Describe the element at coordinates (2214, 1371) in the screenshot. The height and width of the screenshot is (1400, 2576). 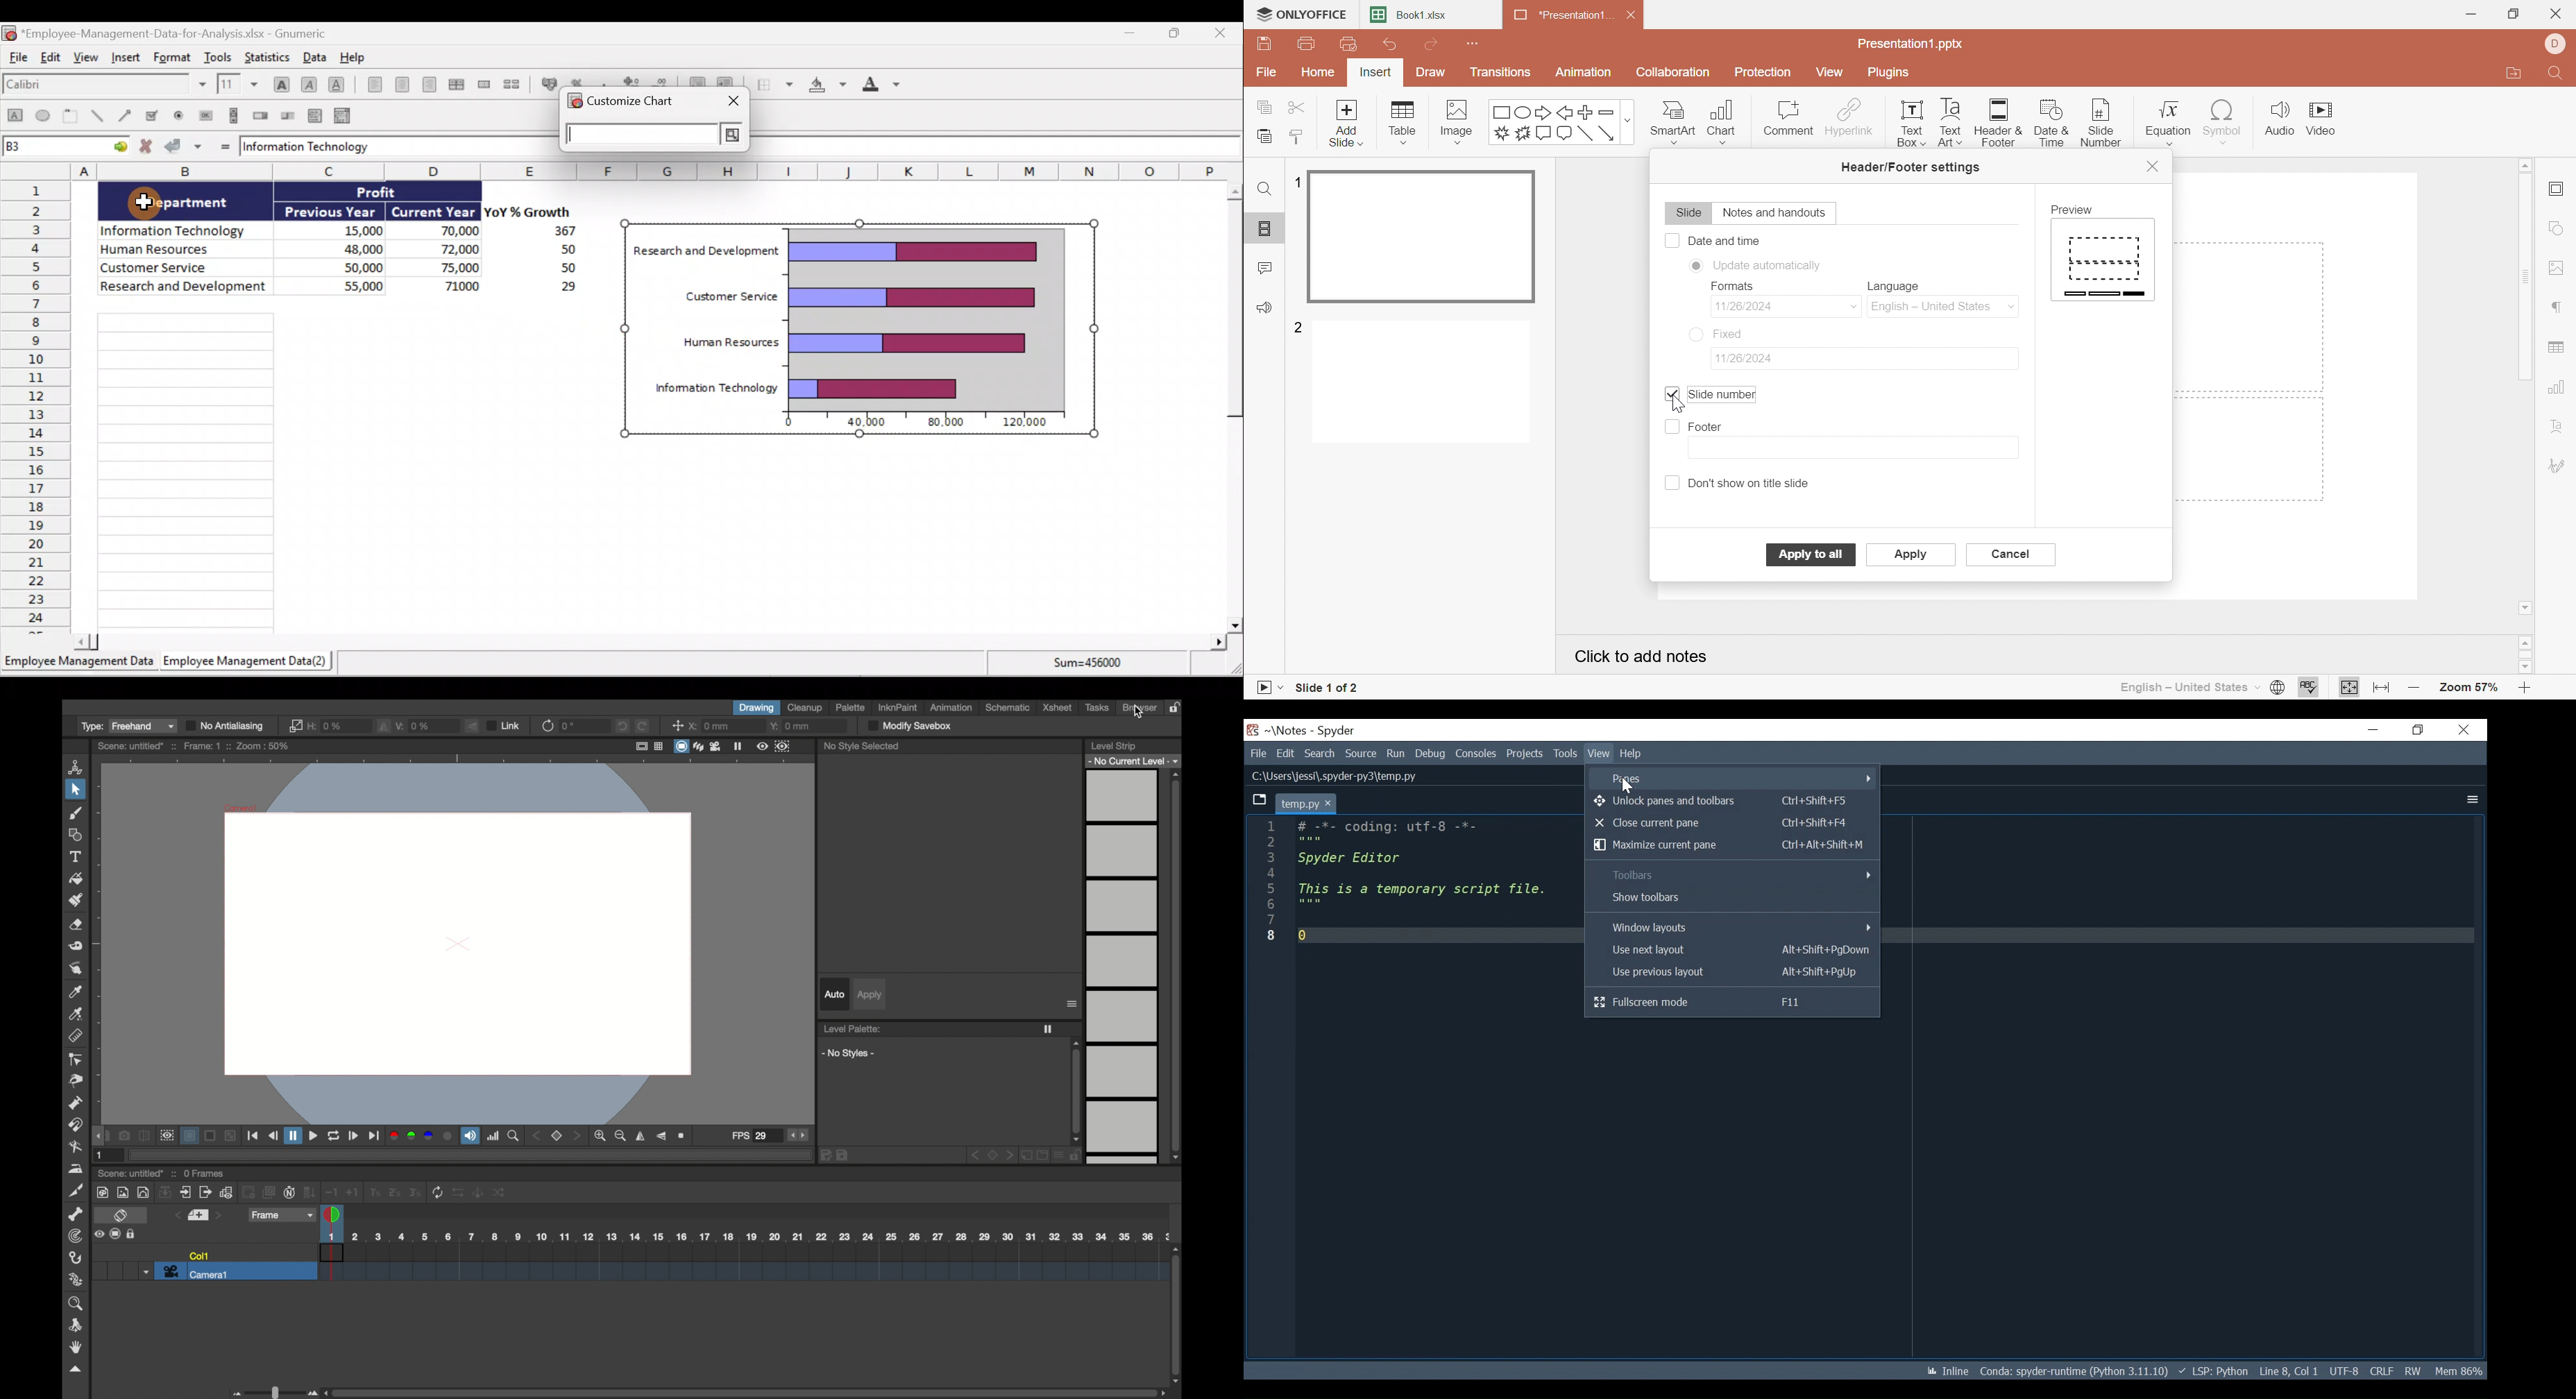
I see `) v LSP: Python` at that location.